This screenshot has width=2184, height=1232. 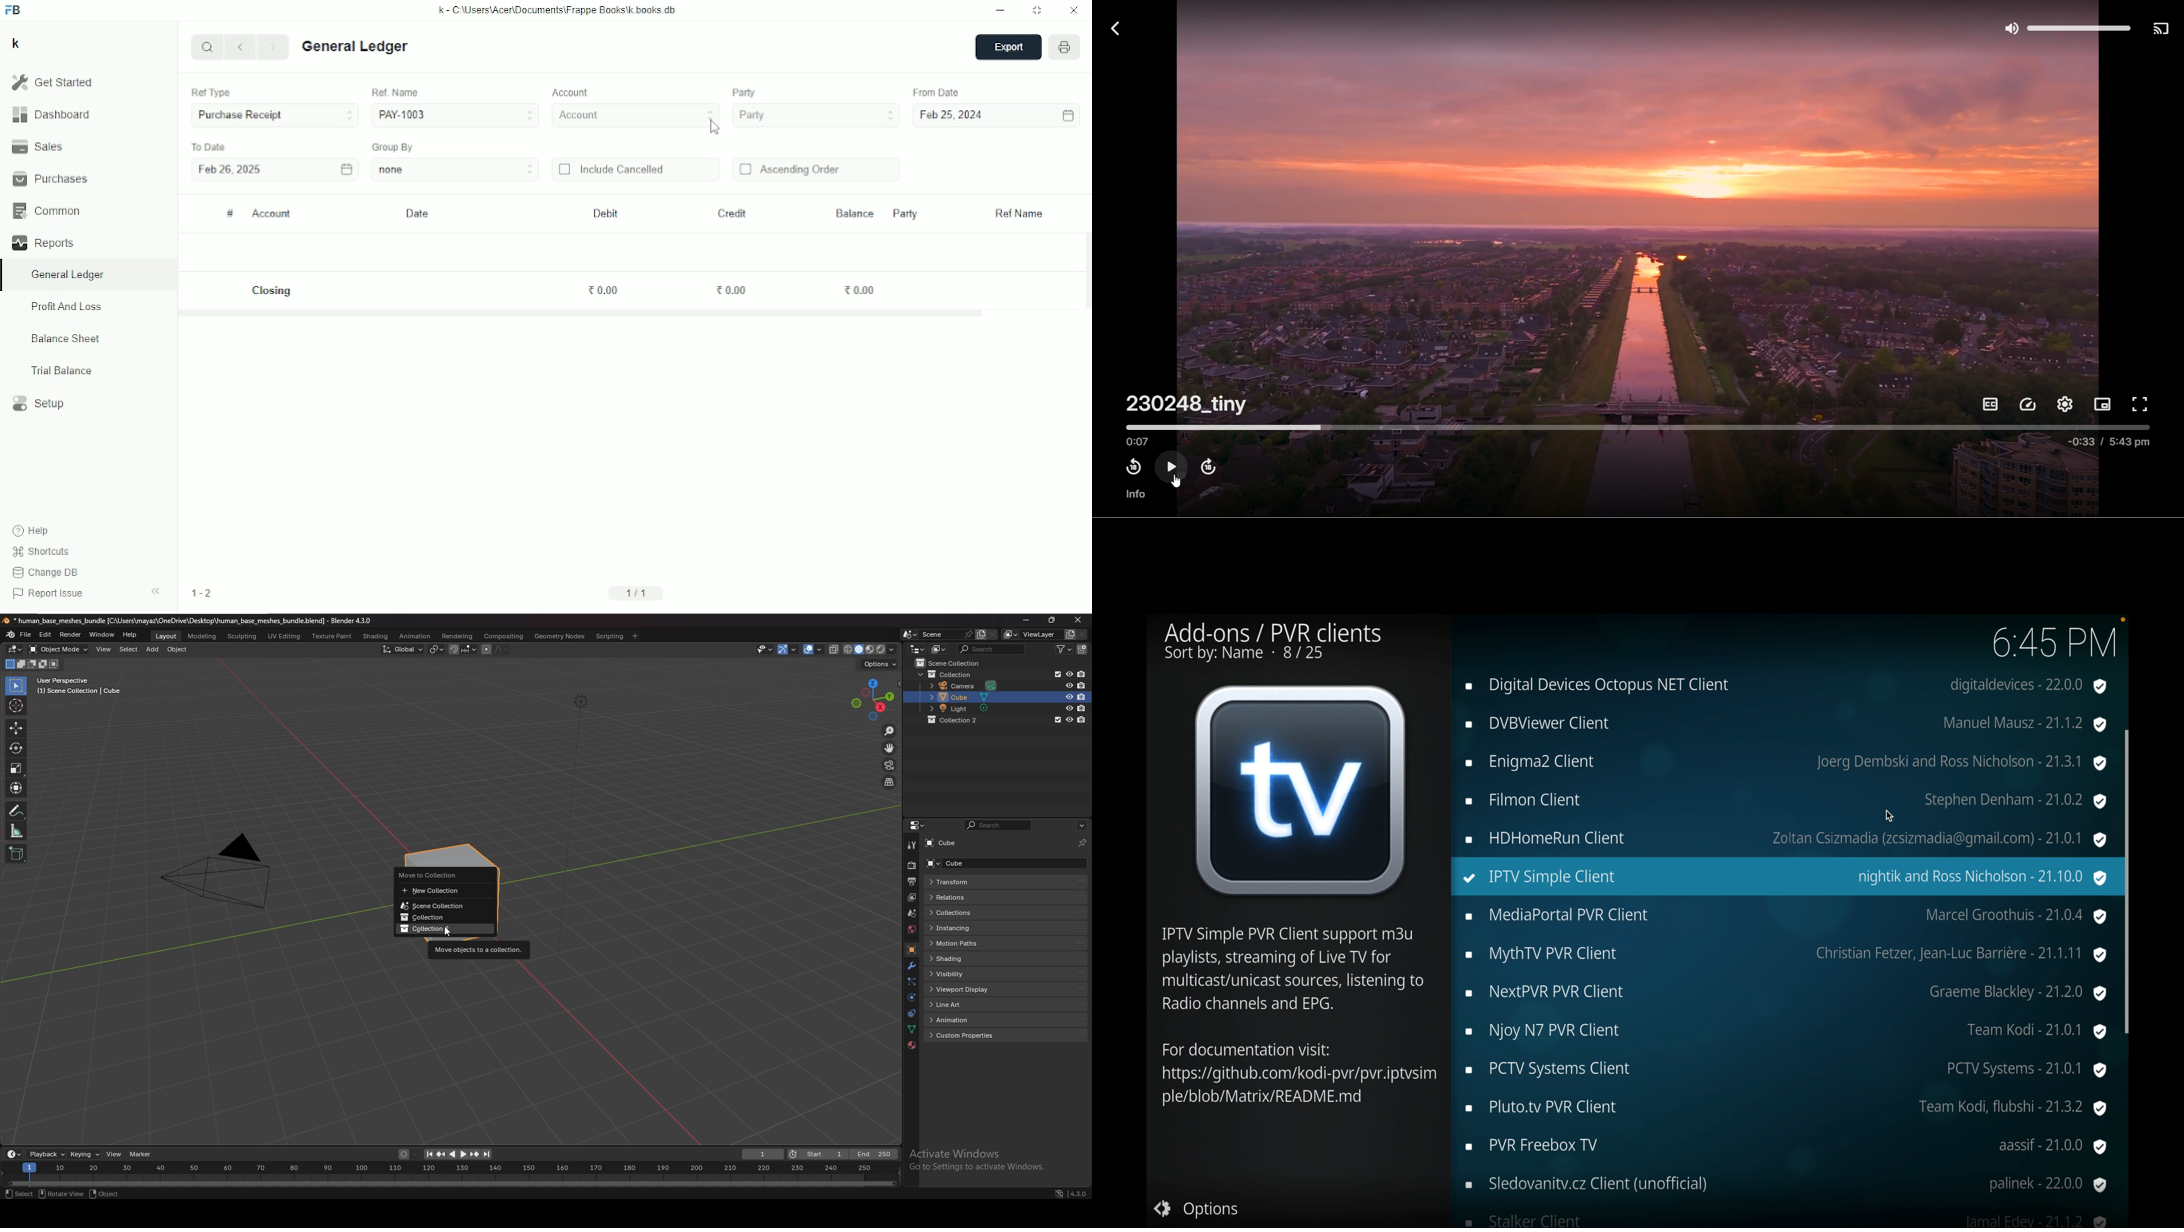 I want to click on Feb 25, 2024, so click(x=953, y=116).